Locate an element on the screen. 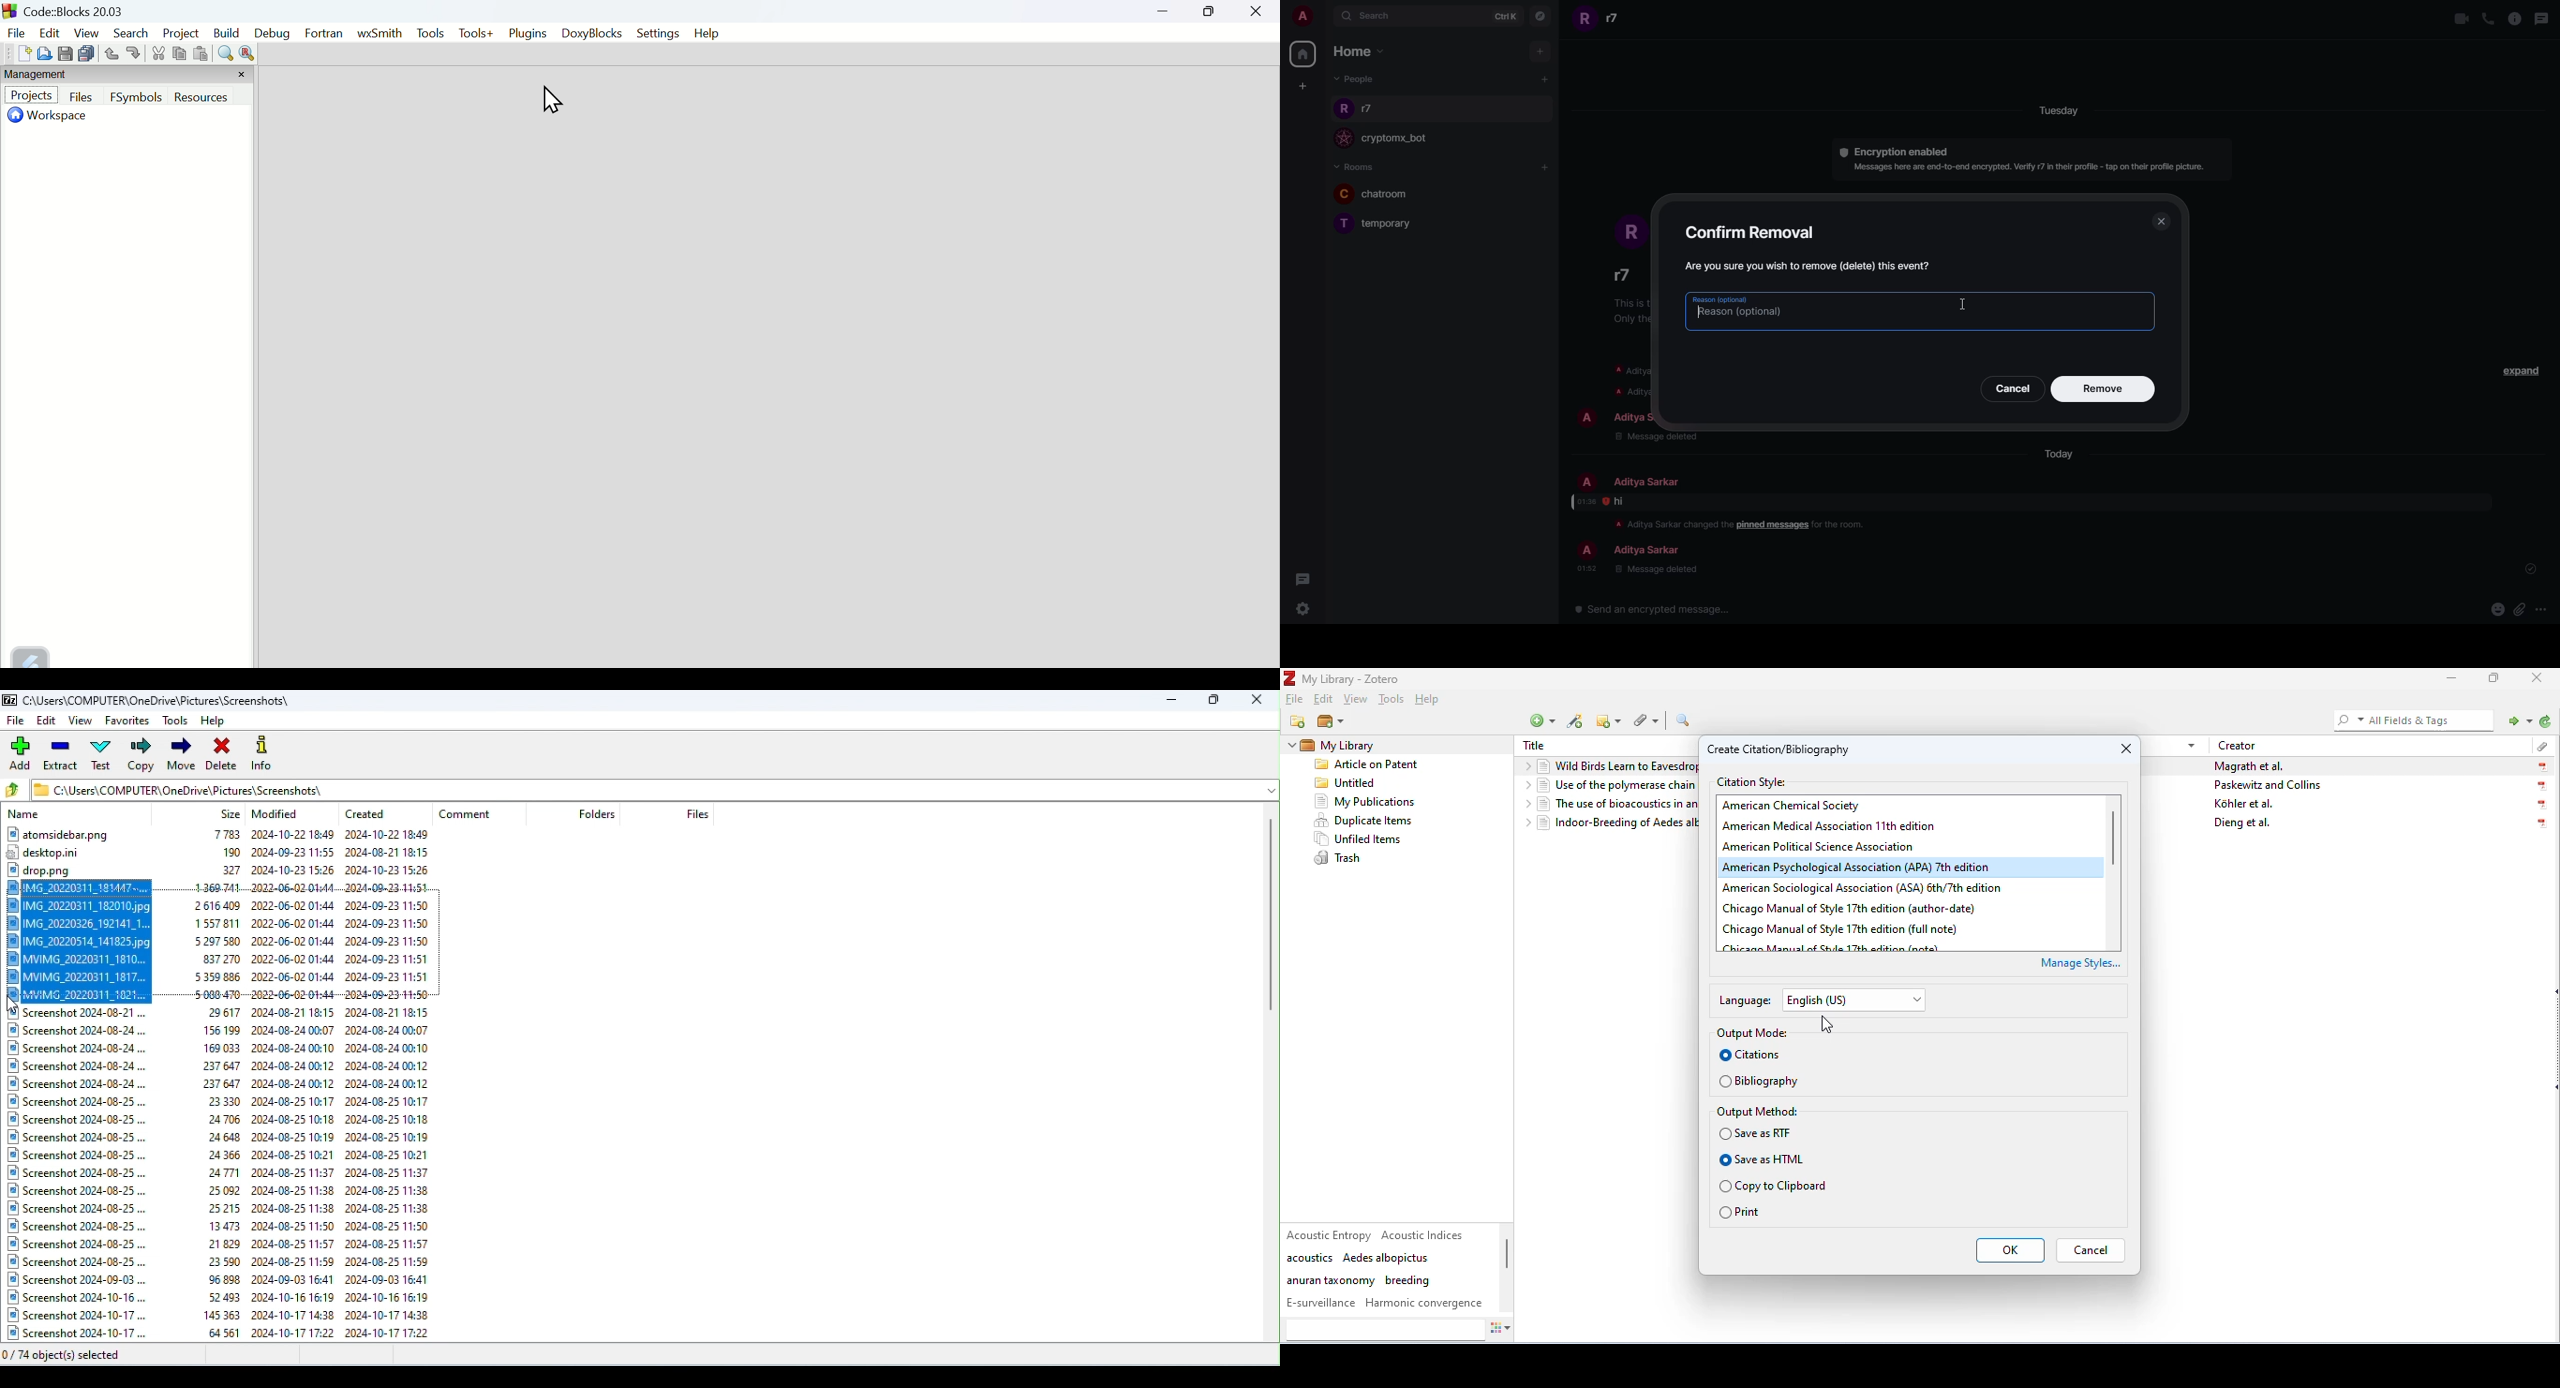 This screenshot has width=2576, height=1400. print is located at coordinates (1741, 1214).